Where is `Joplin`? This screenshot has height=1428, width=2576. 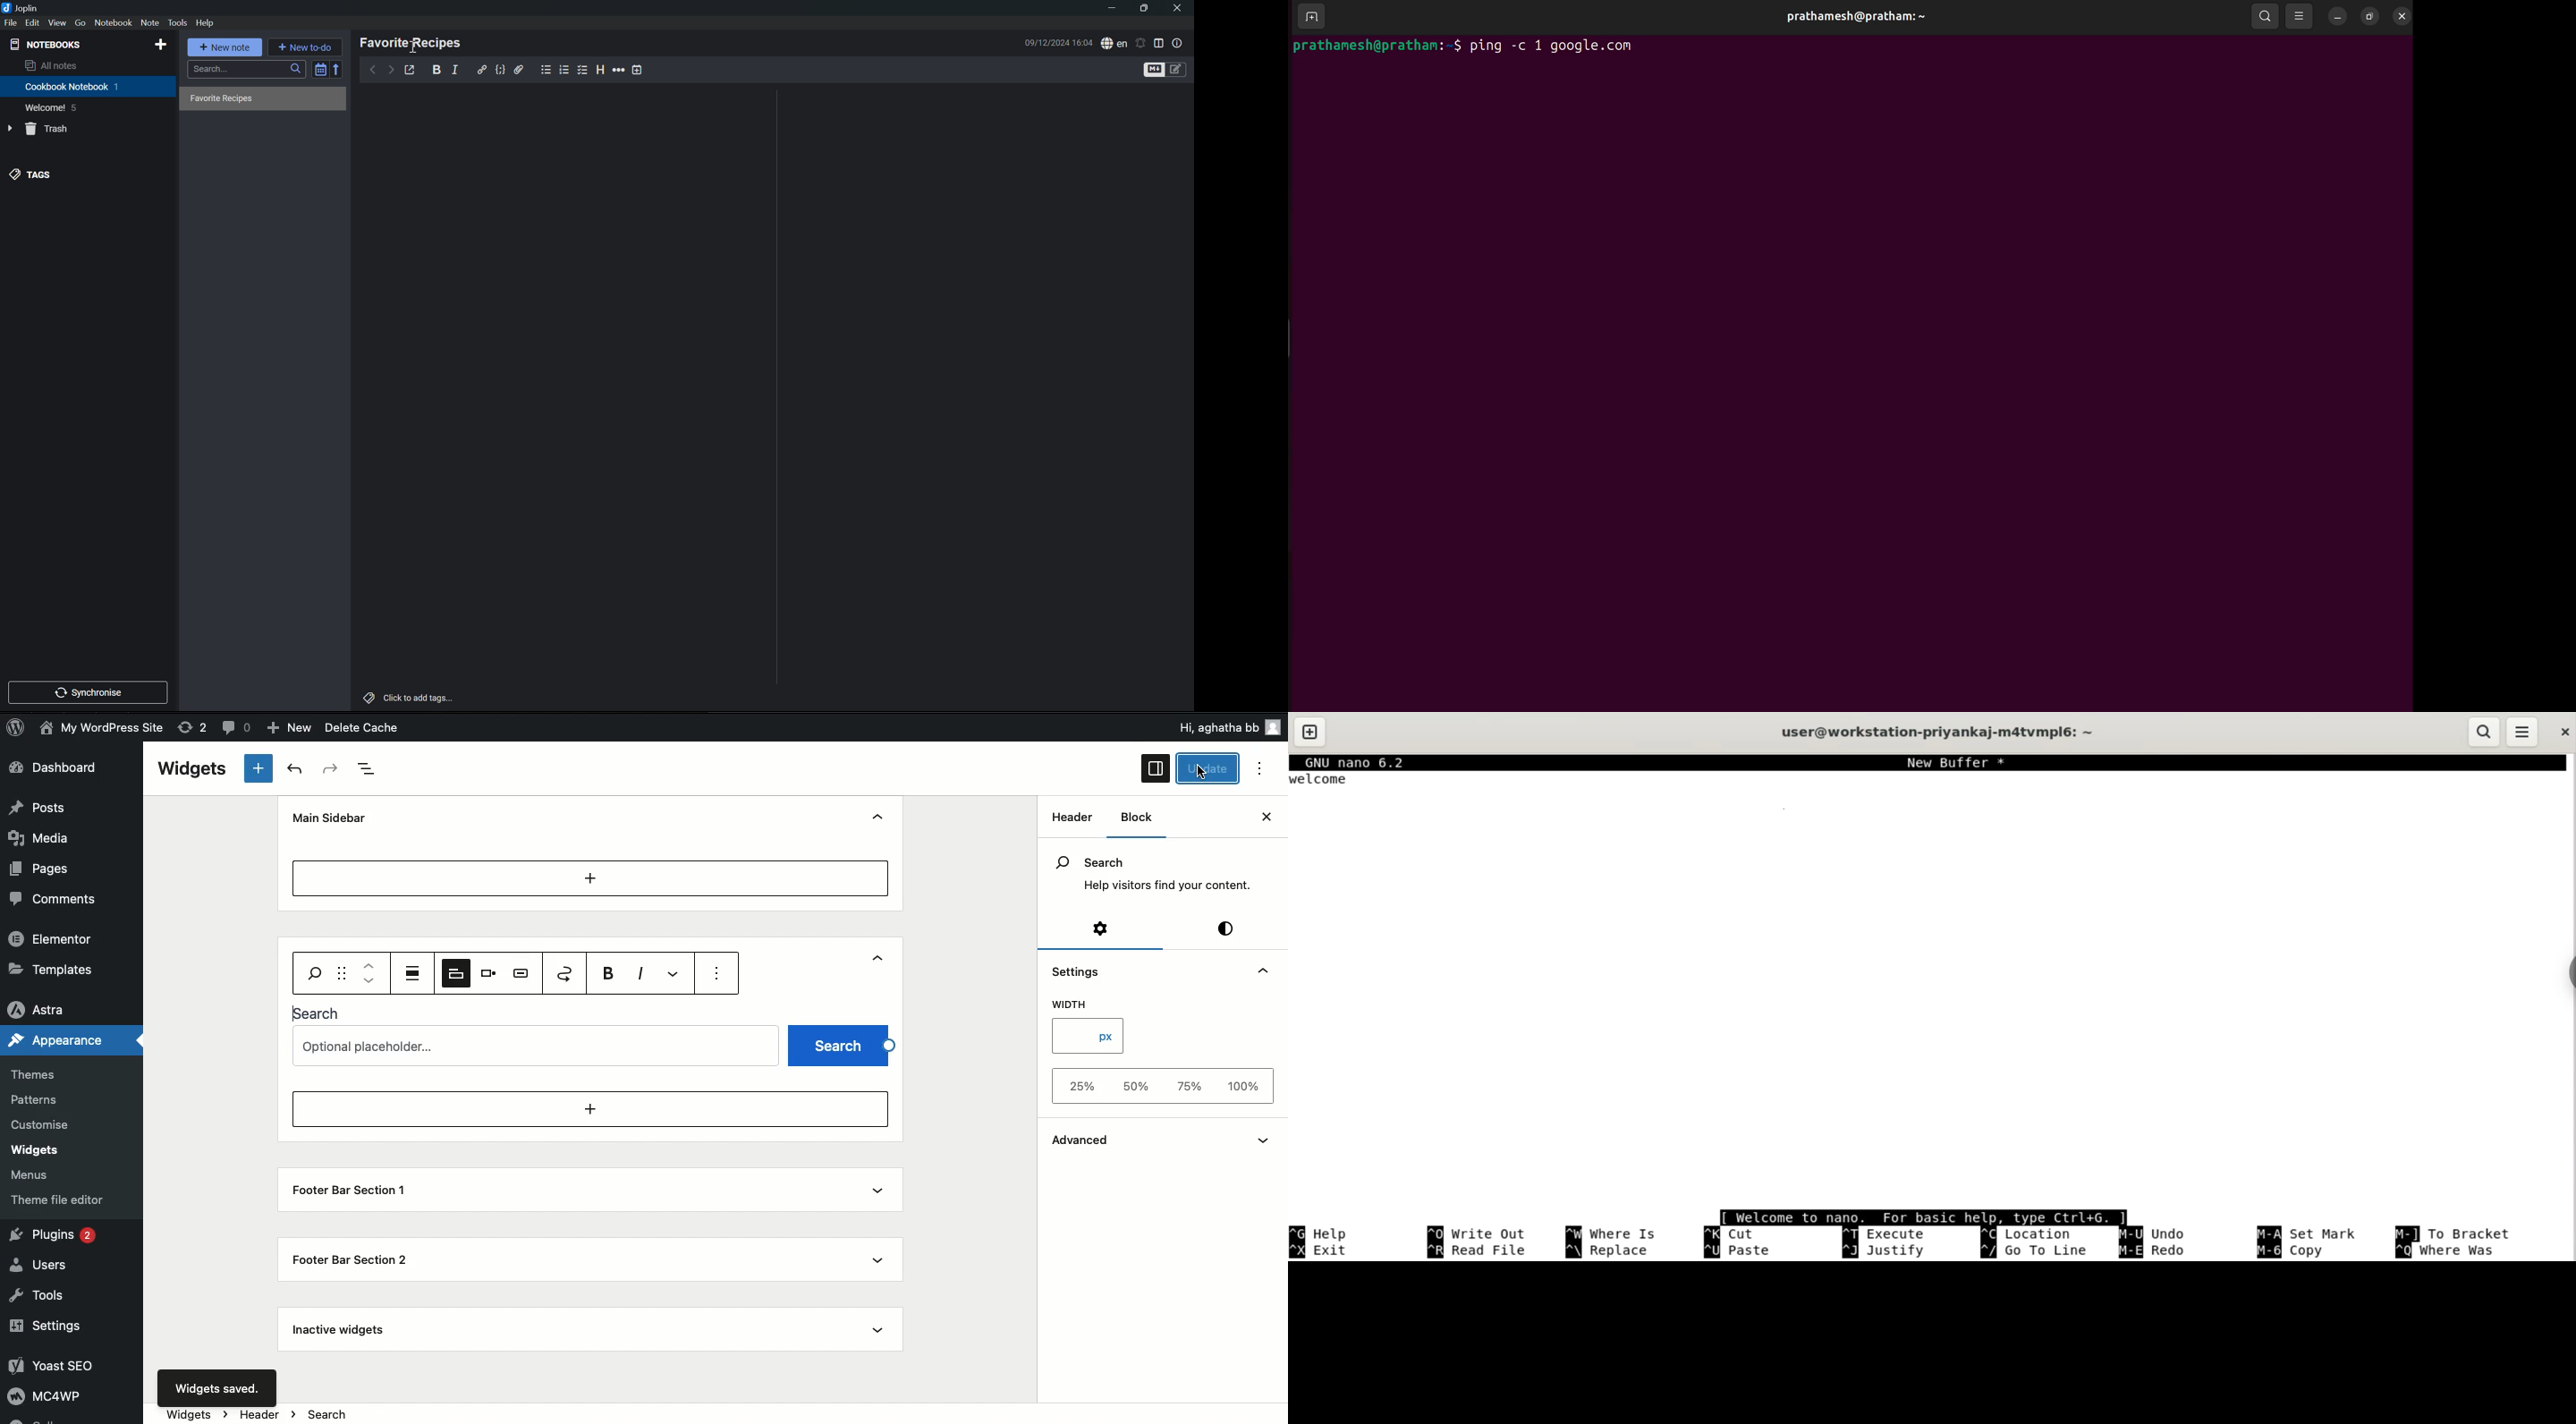
Joplin is located at coordinates (21, 7).